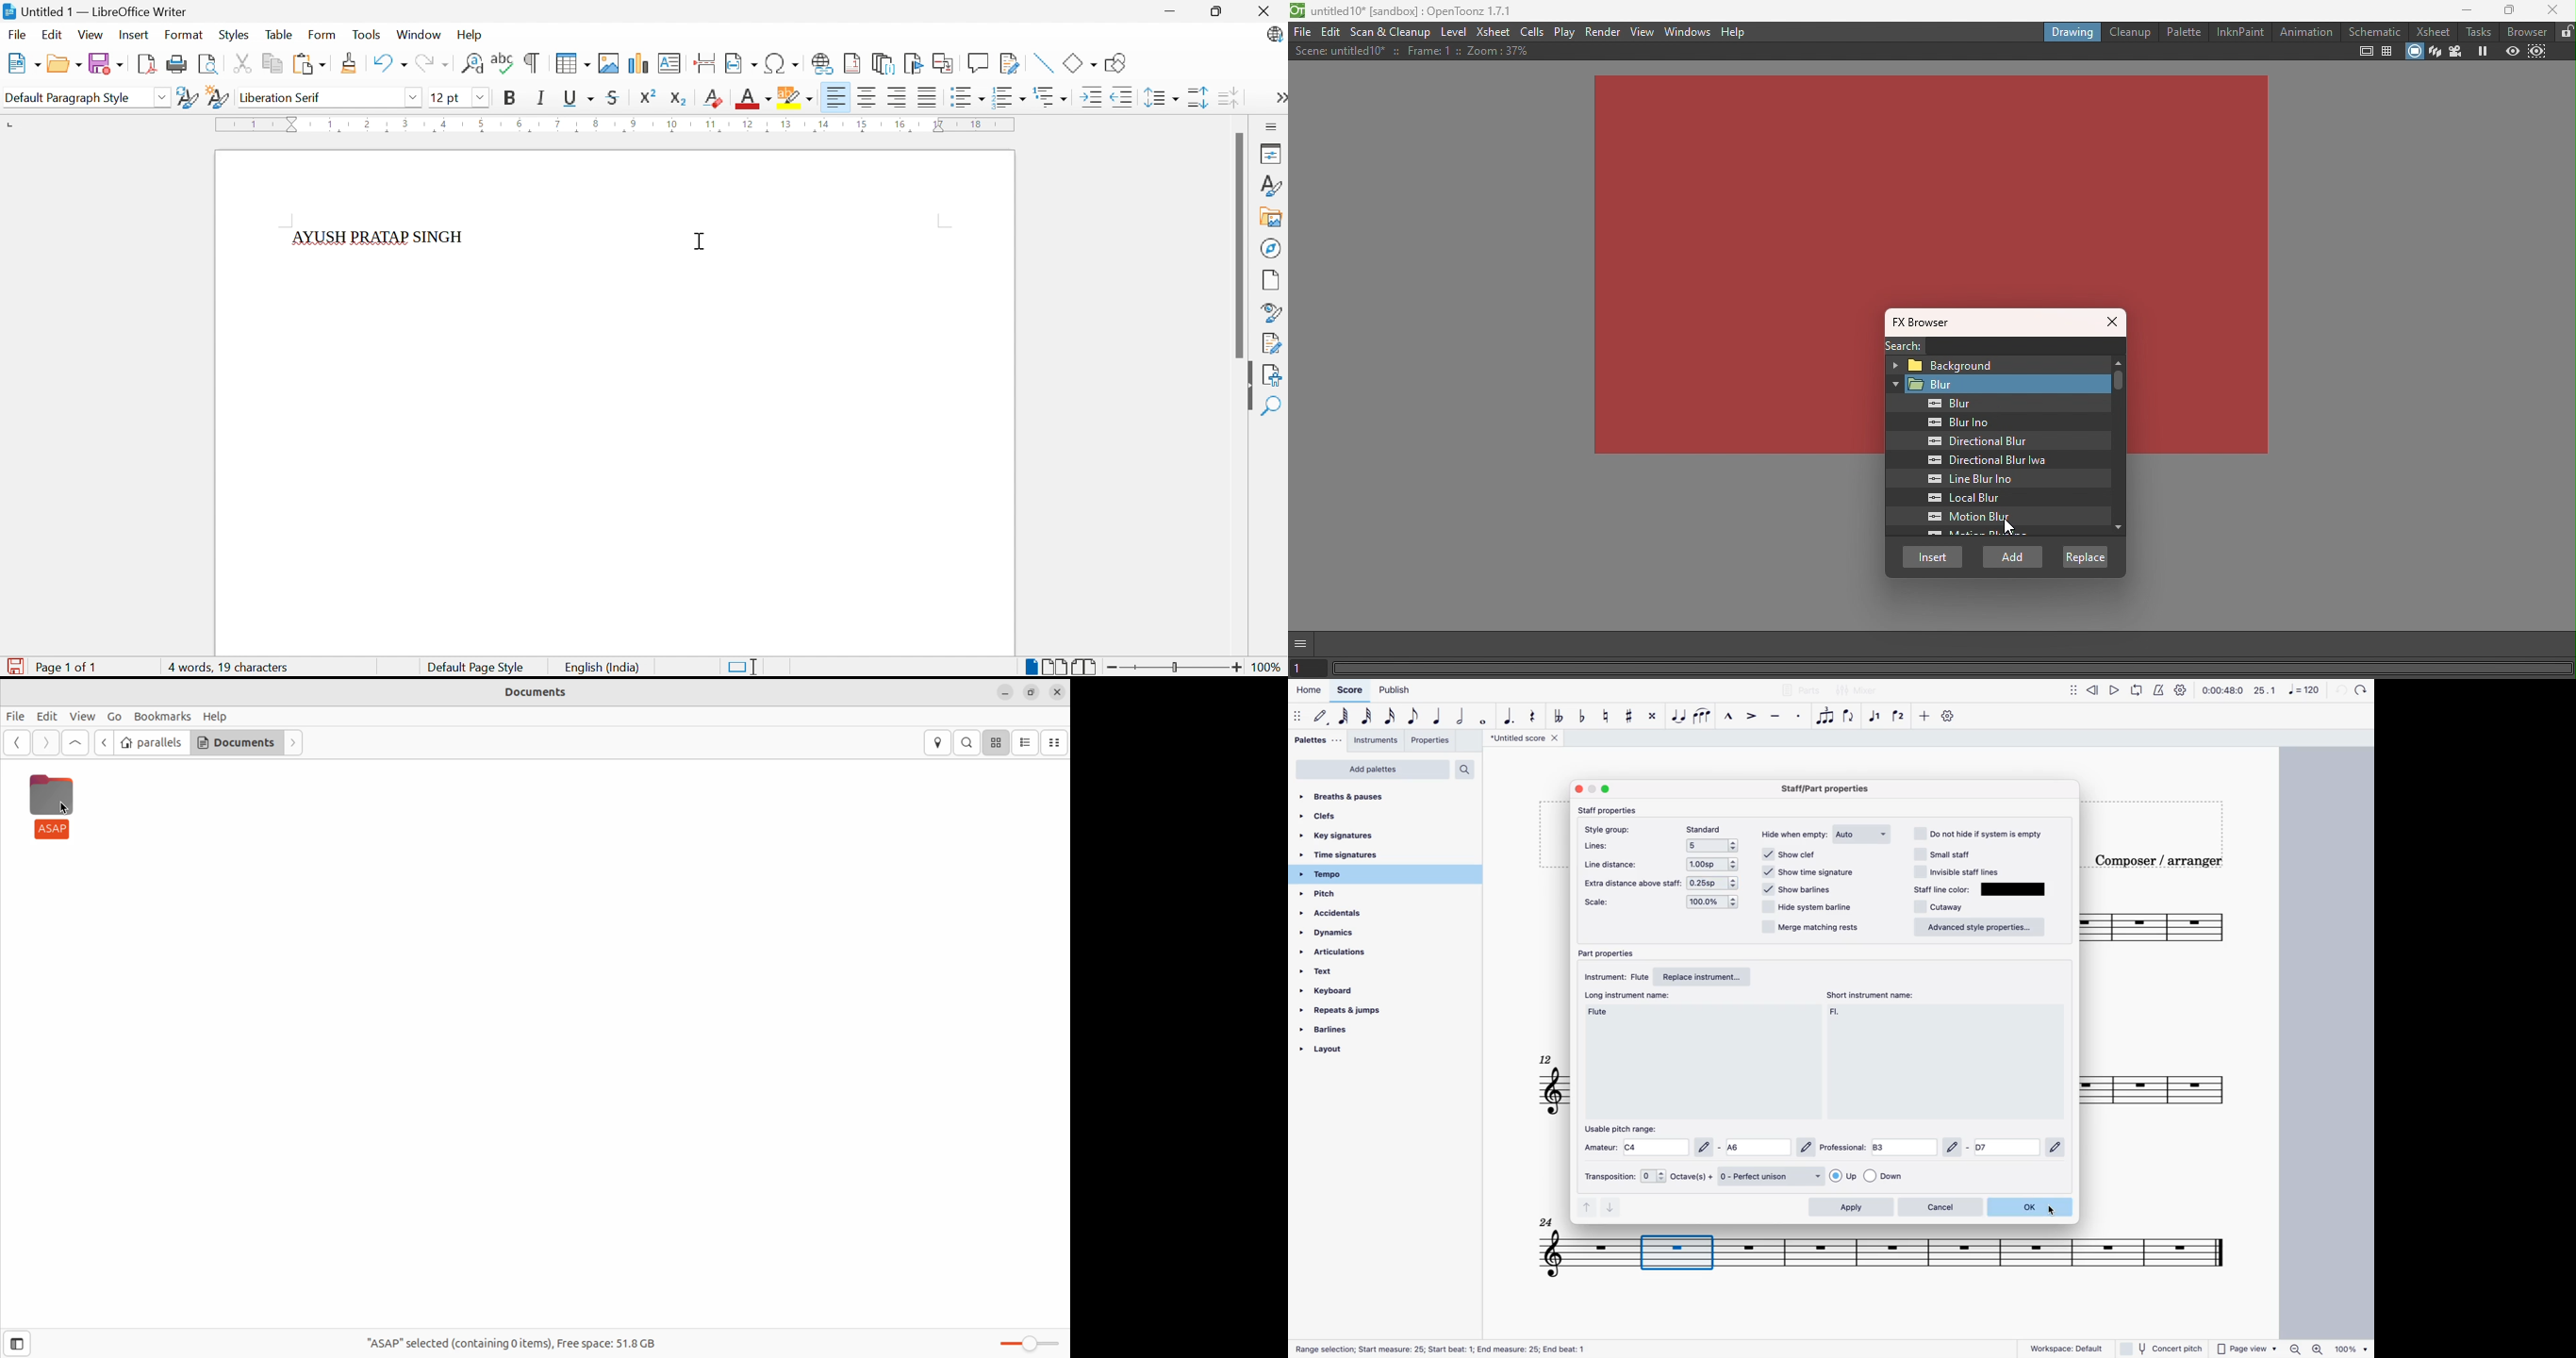  I want to click on Format, so click(183, 34).